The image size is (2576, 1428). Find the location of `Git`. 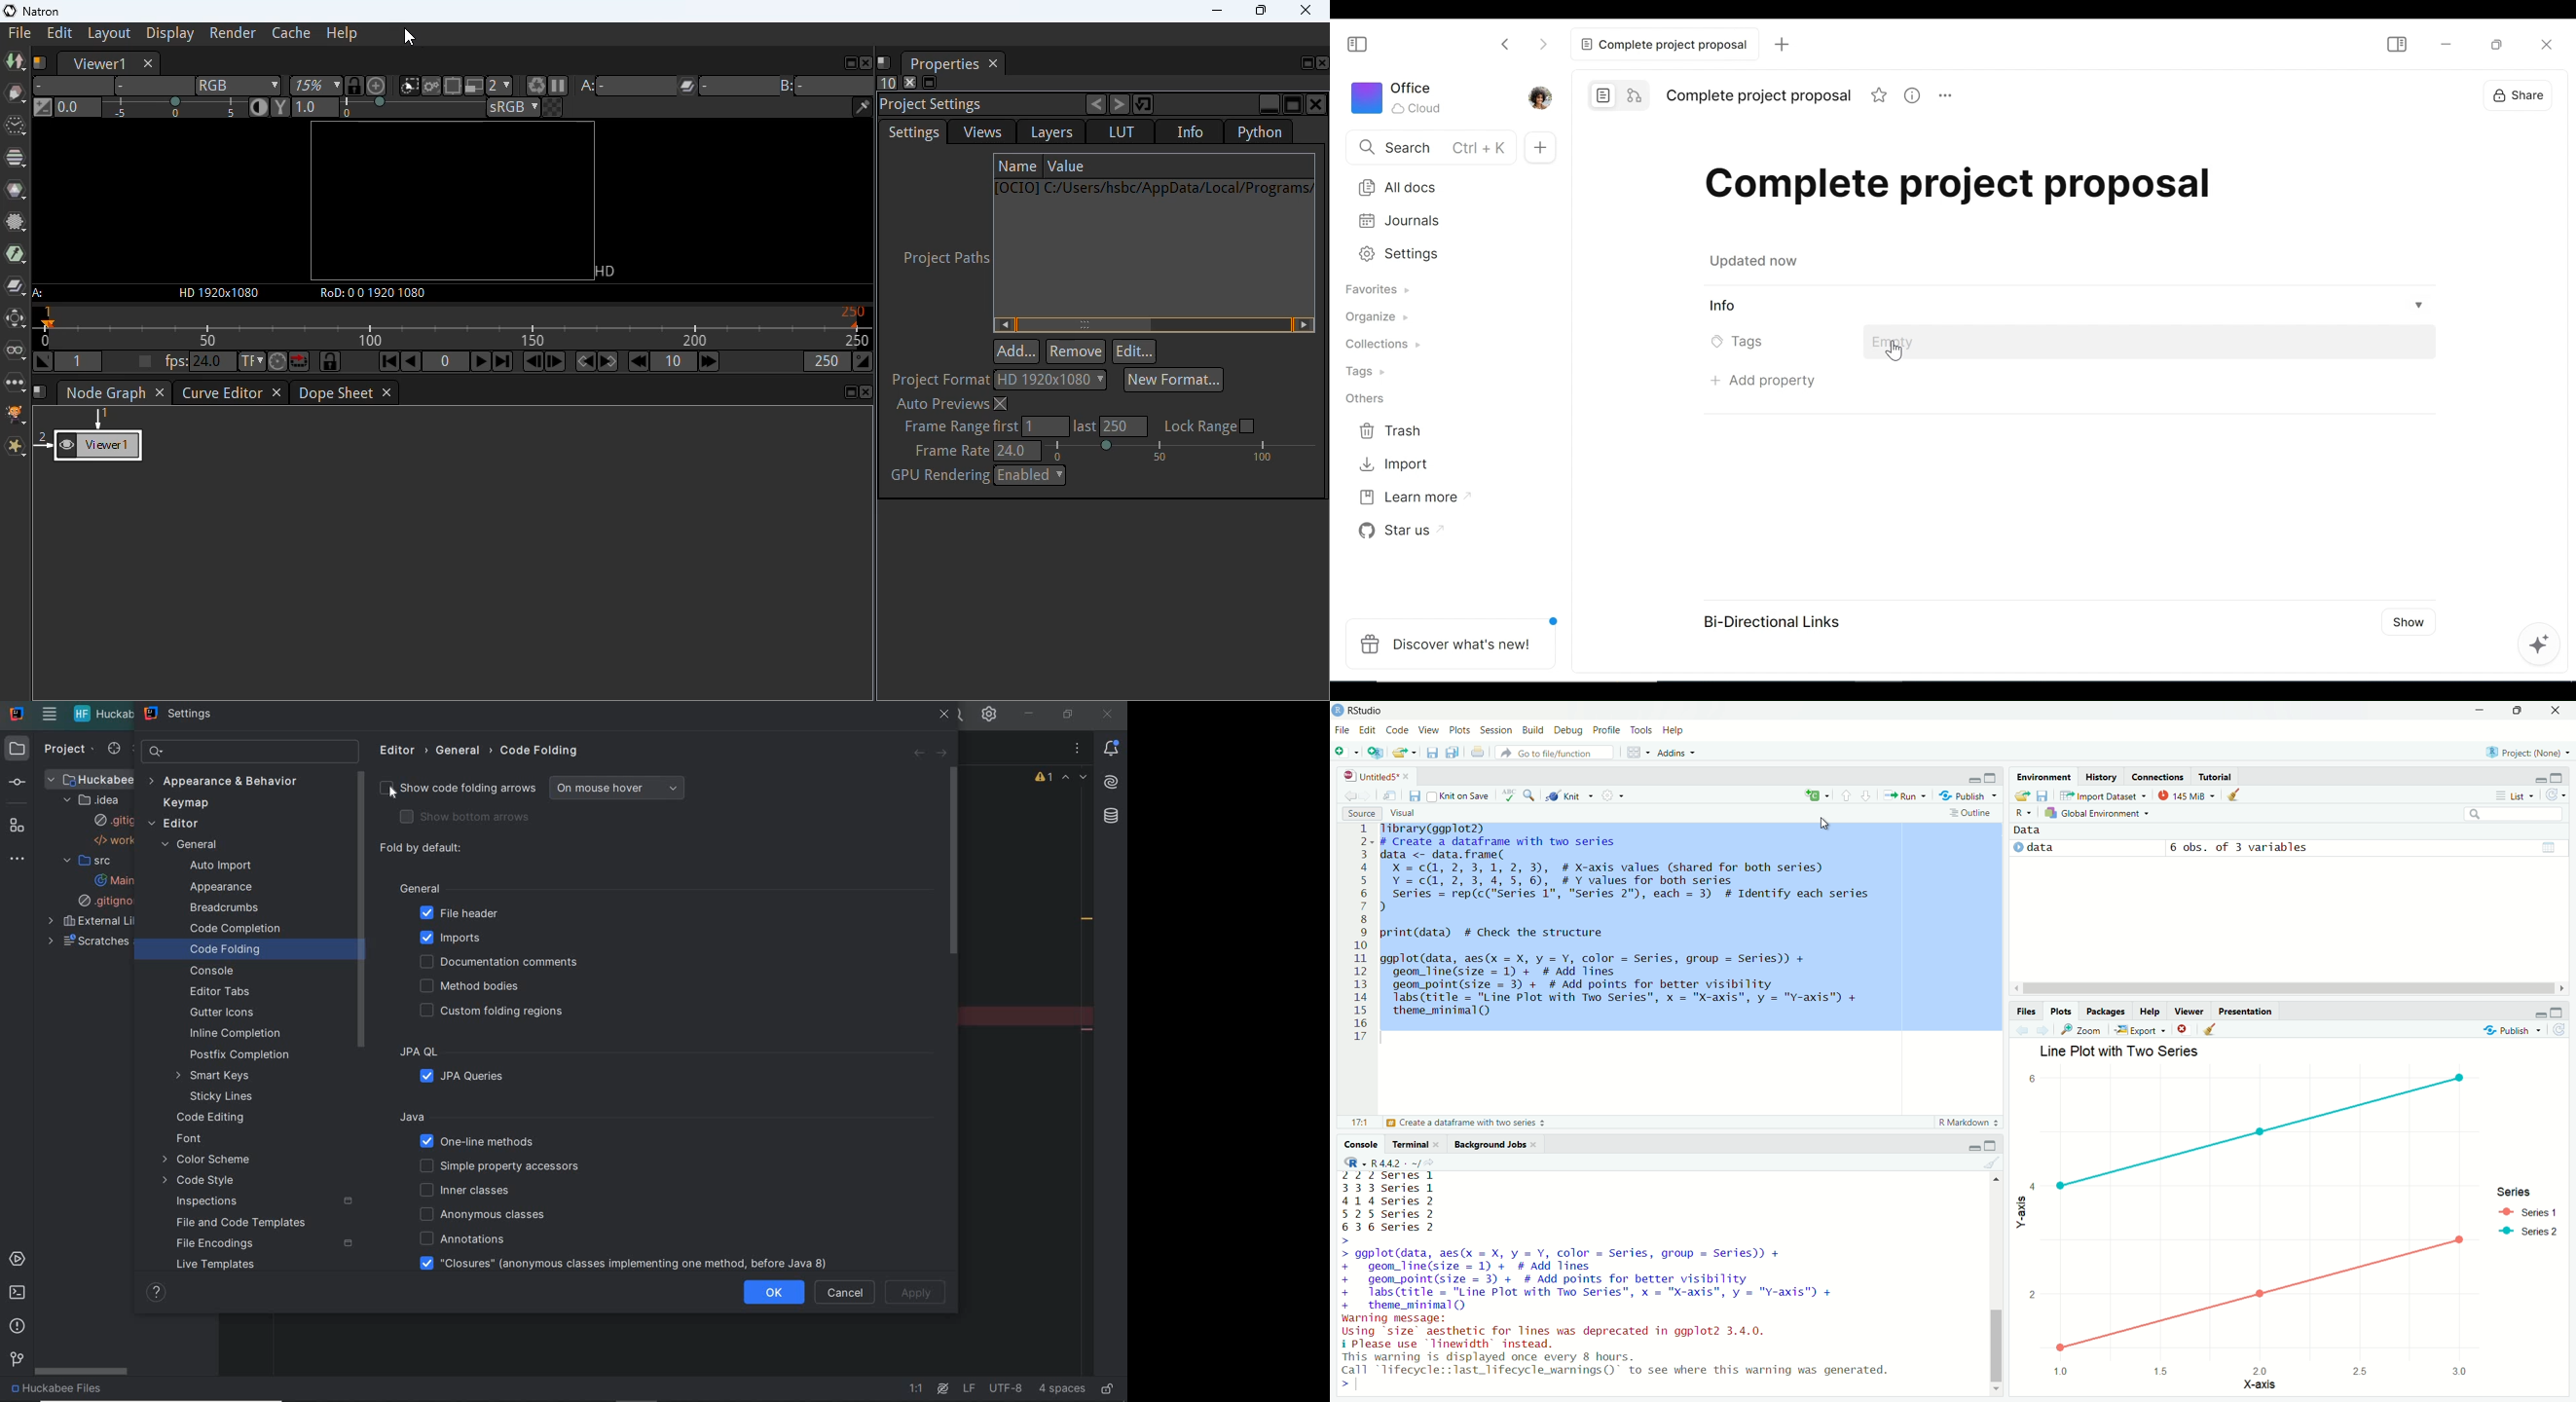

Git is located at coordinates (15, 1361).